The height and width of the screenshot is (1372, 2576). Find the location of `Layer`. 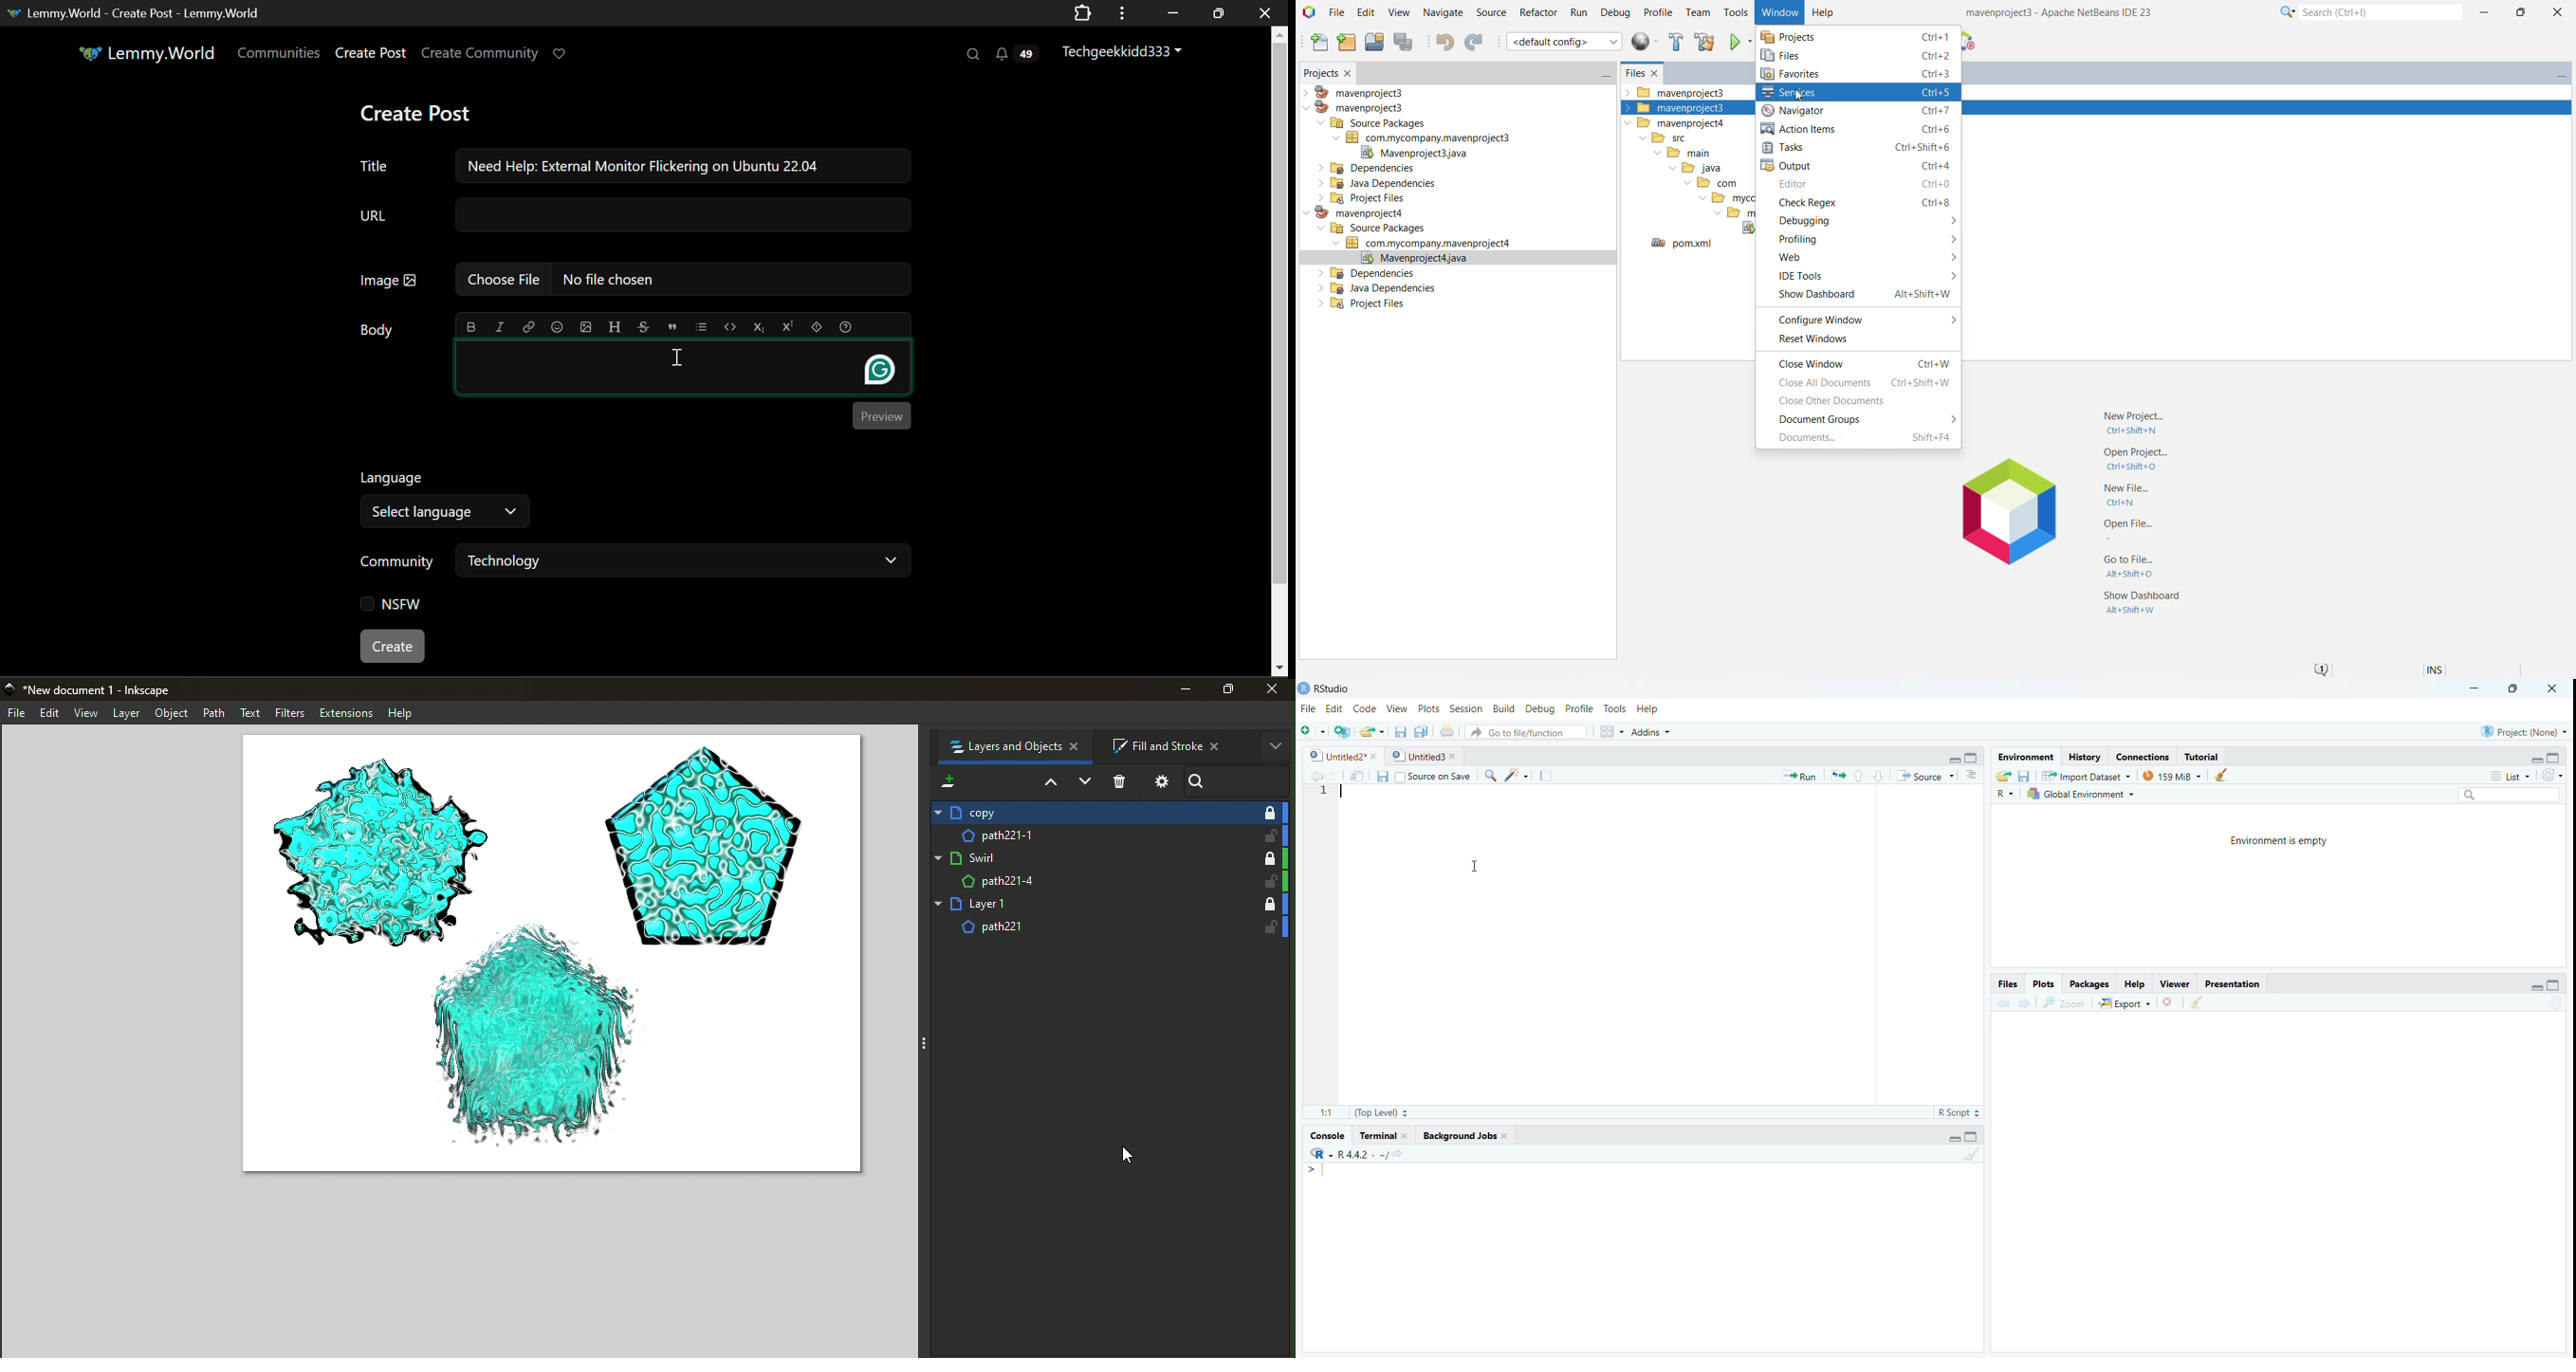

Layer is located at coordinates (129, 715).